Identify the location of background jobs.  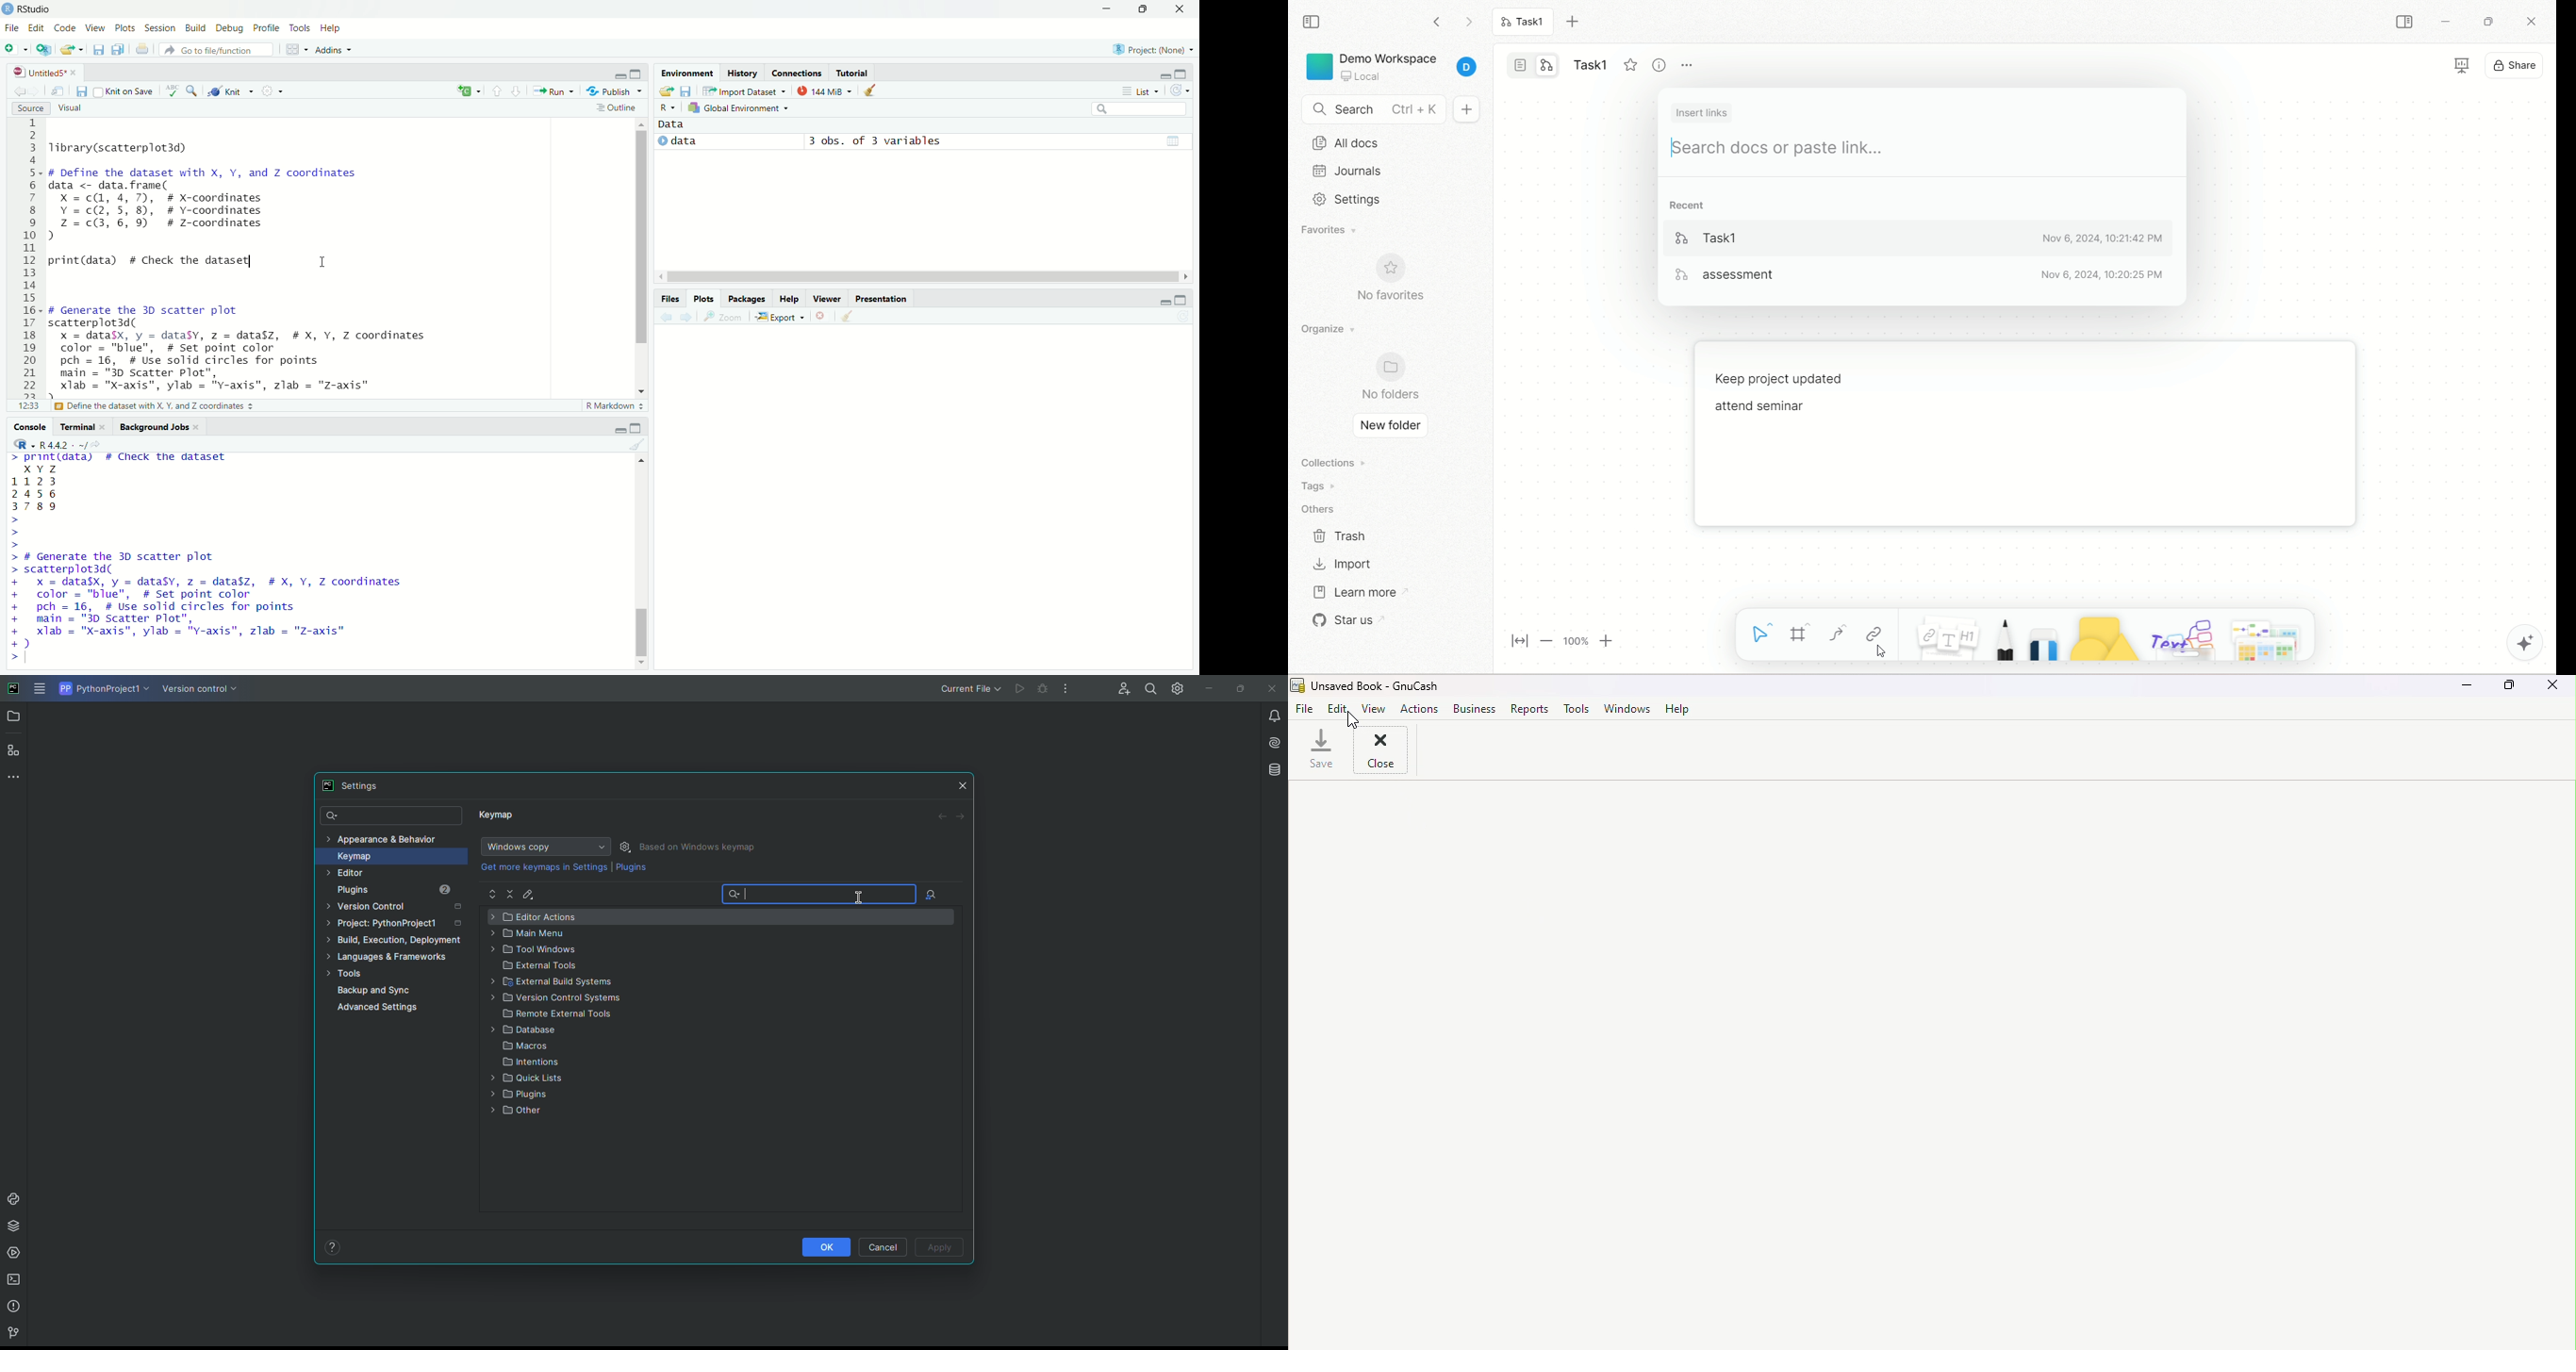
(153, 427).